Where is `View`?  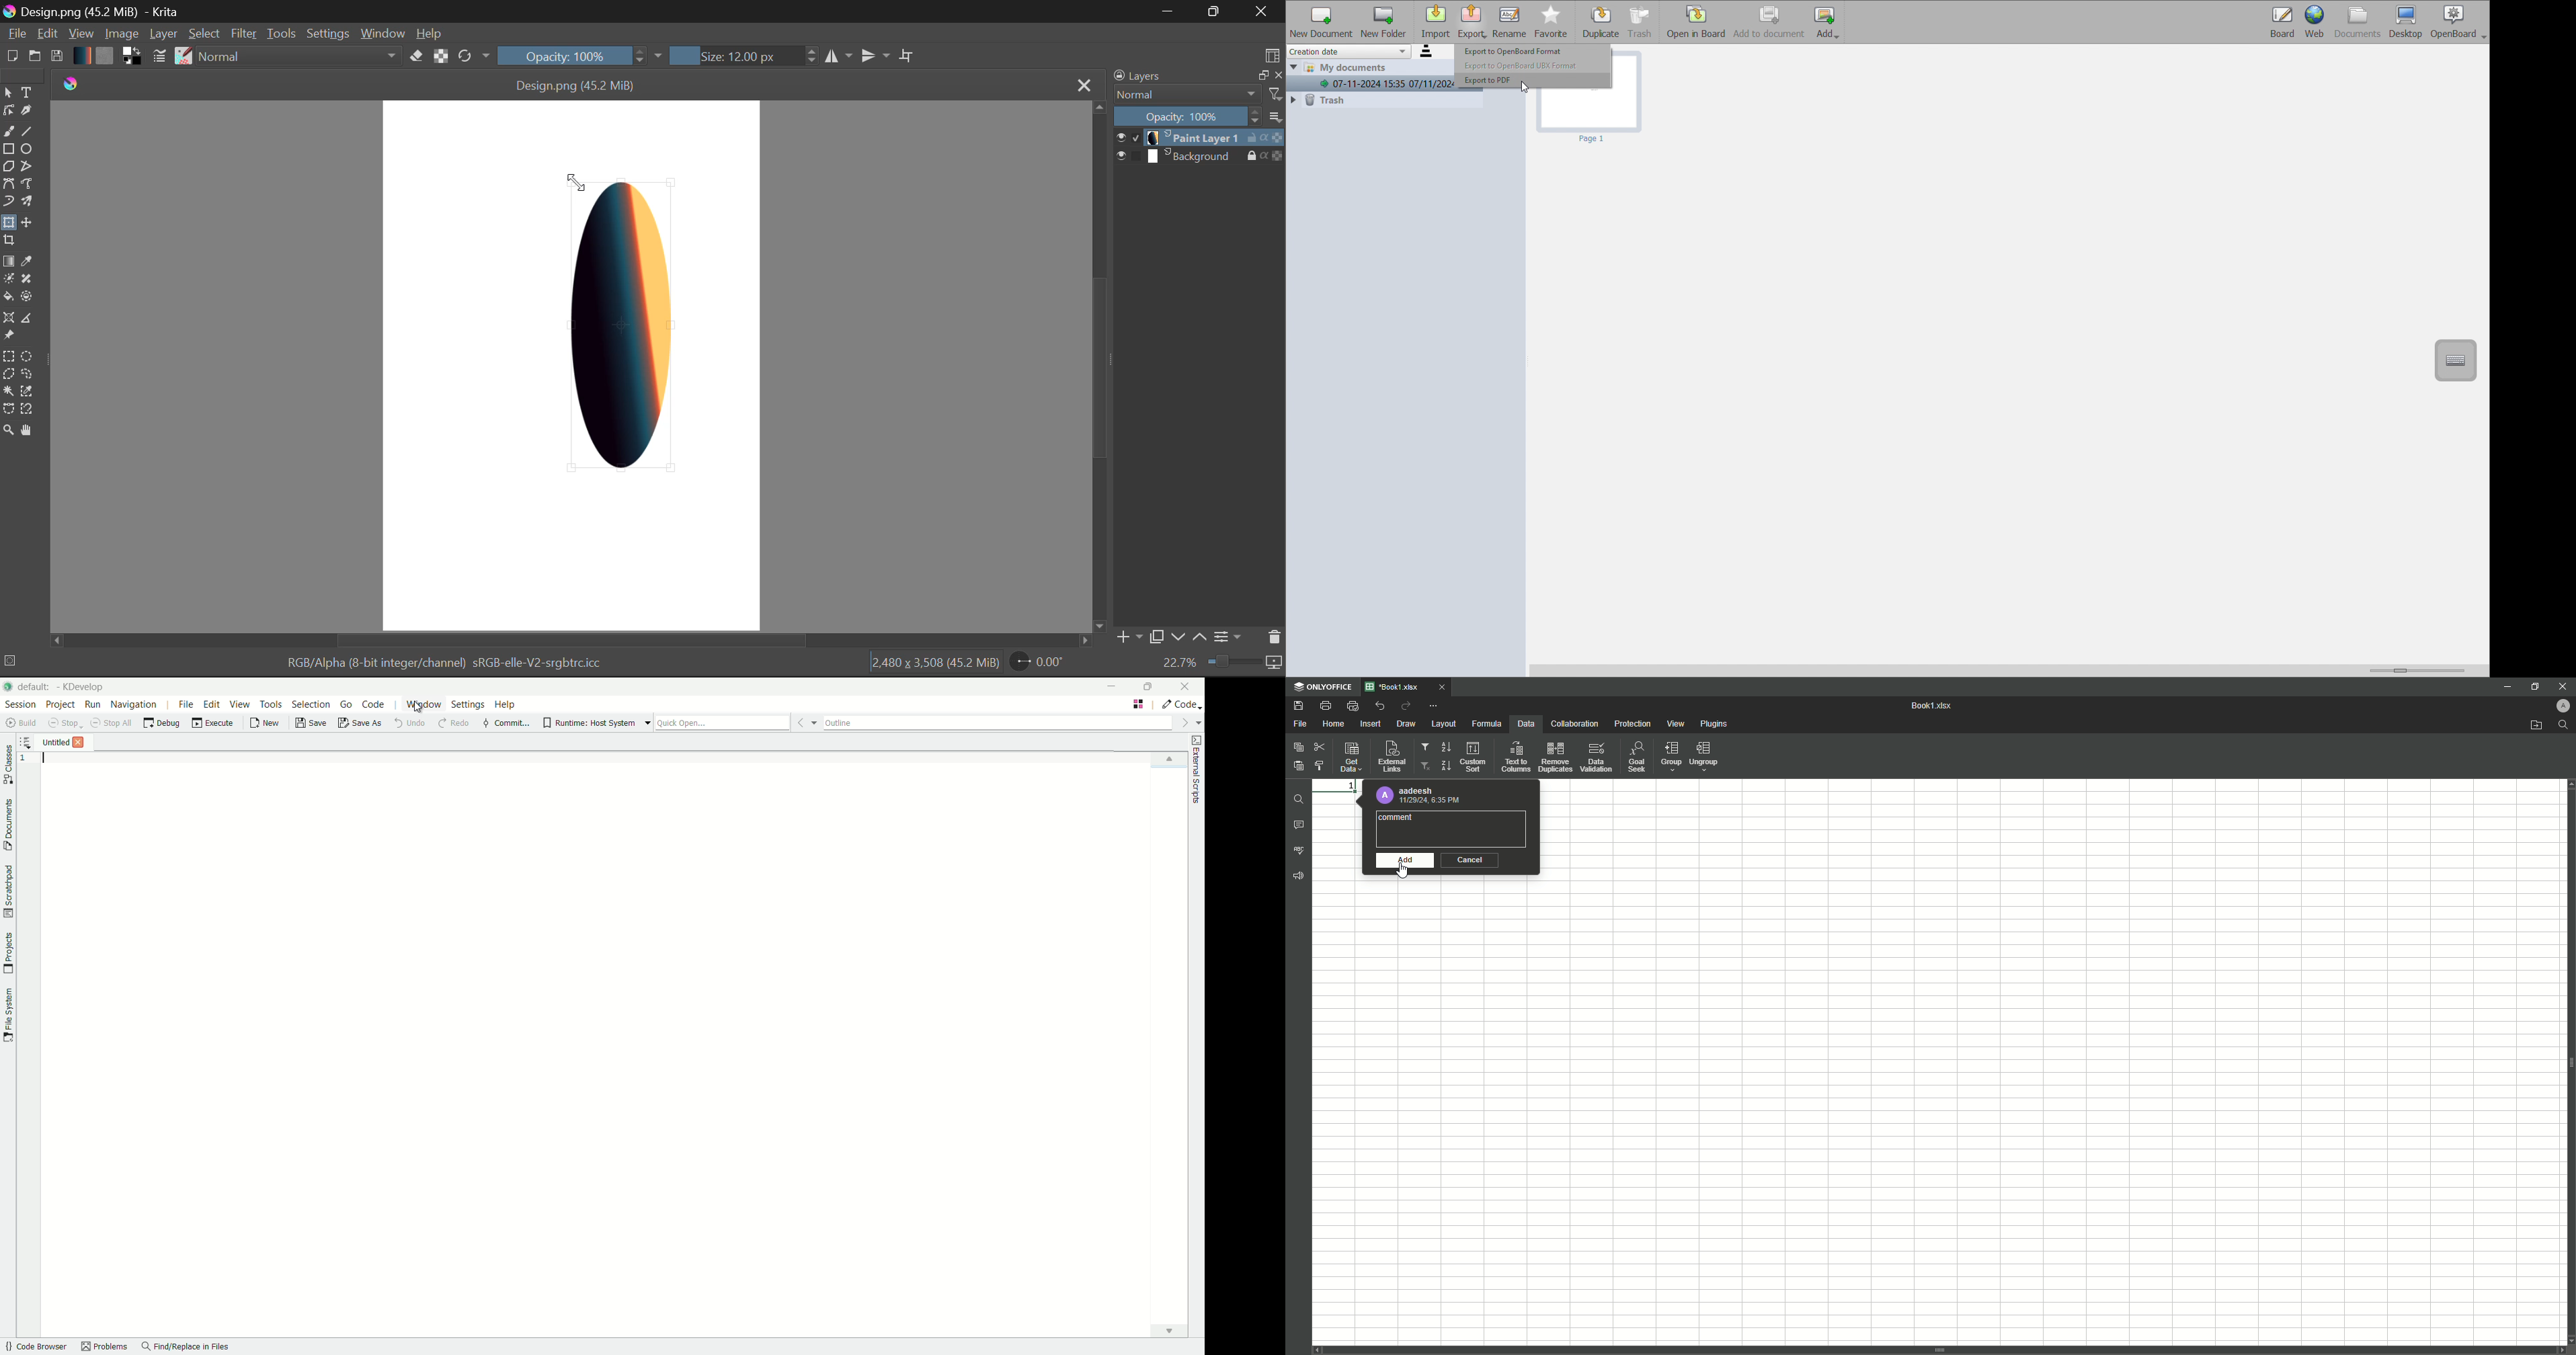 View is located at coordinates (80, 33).